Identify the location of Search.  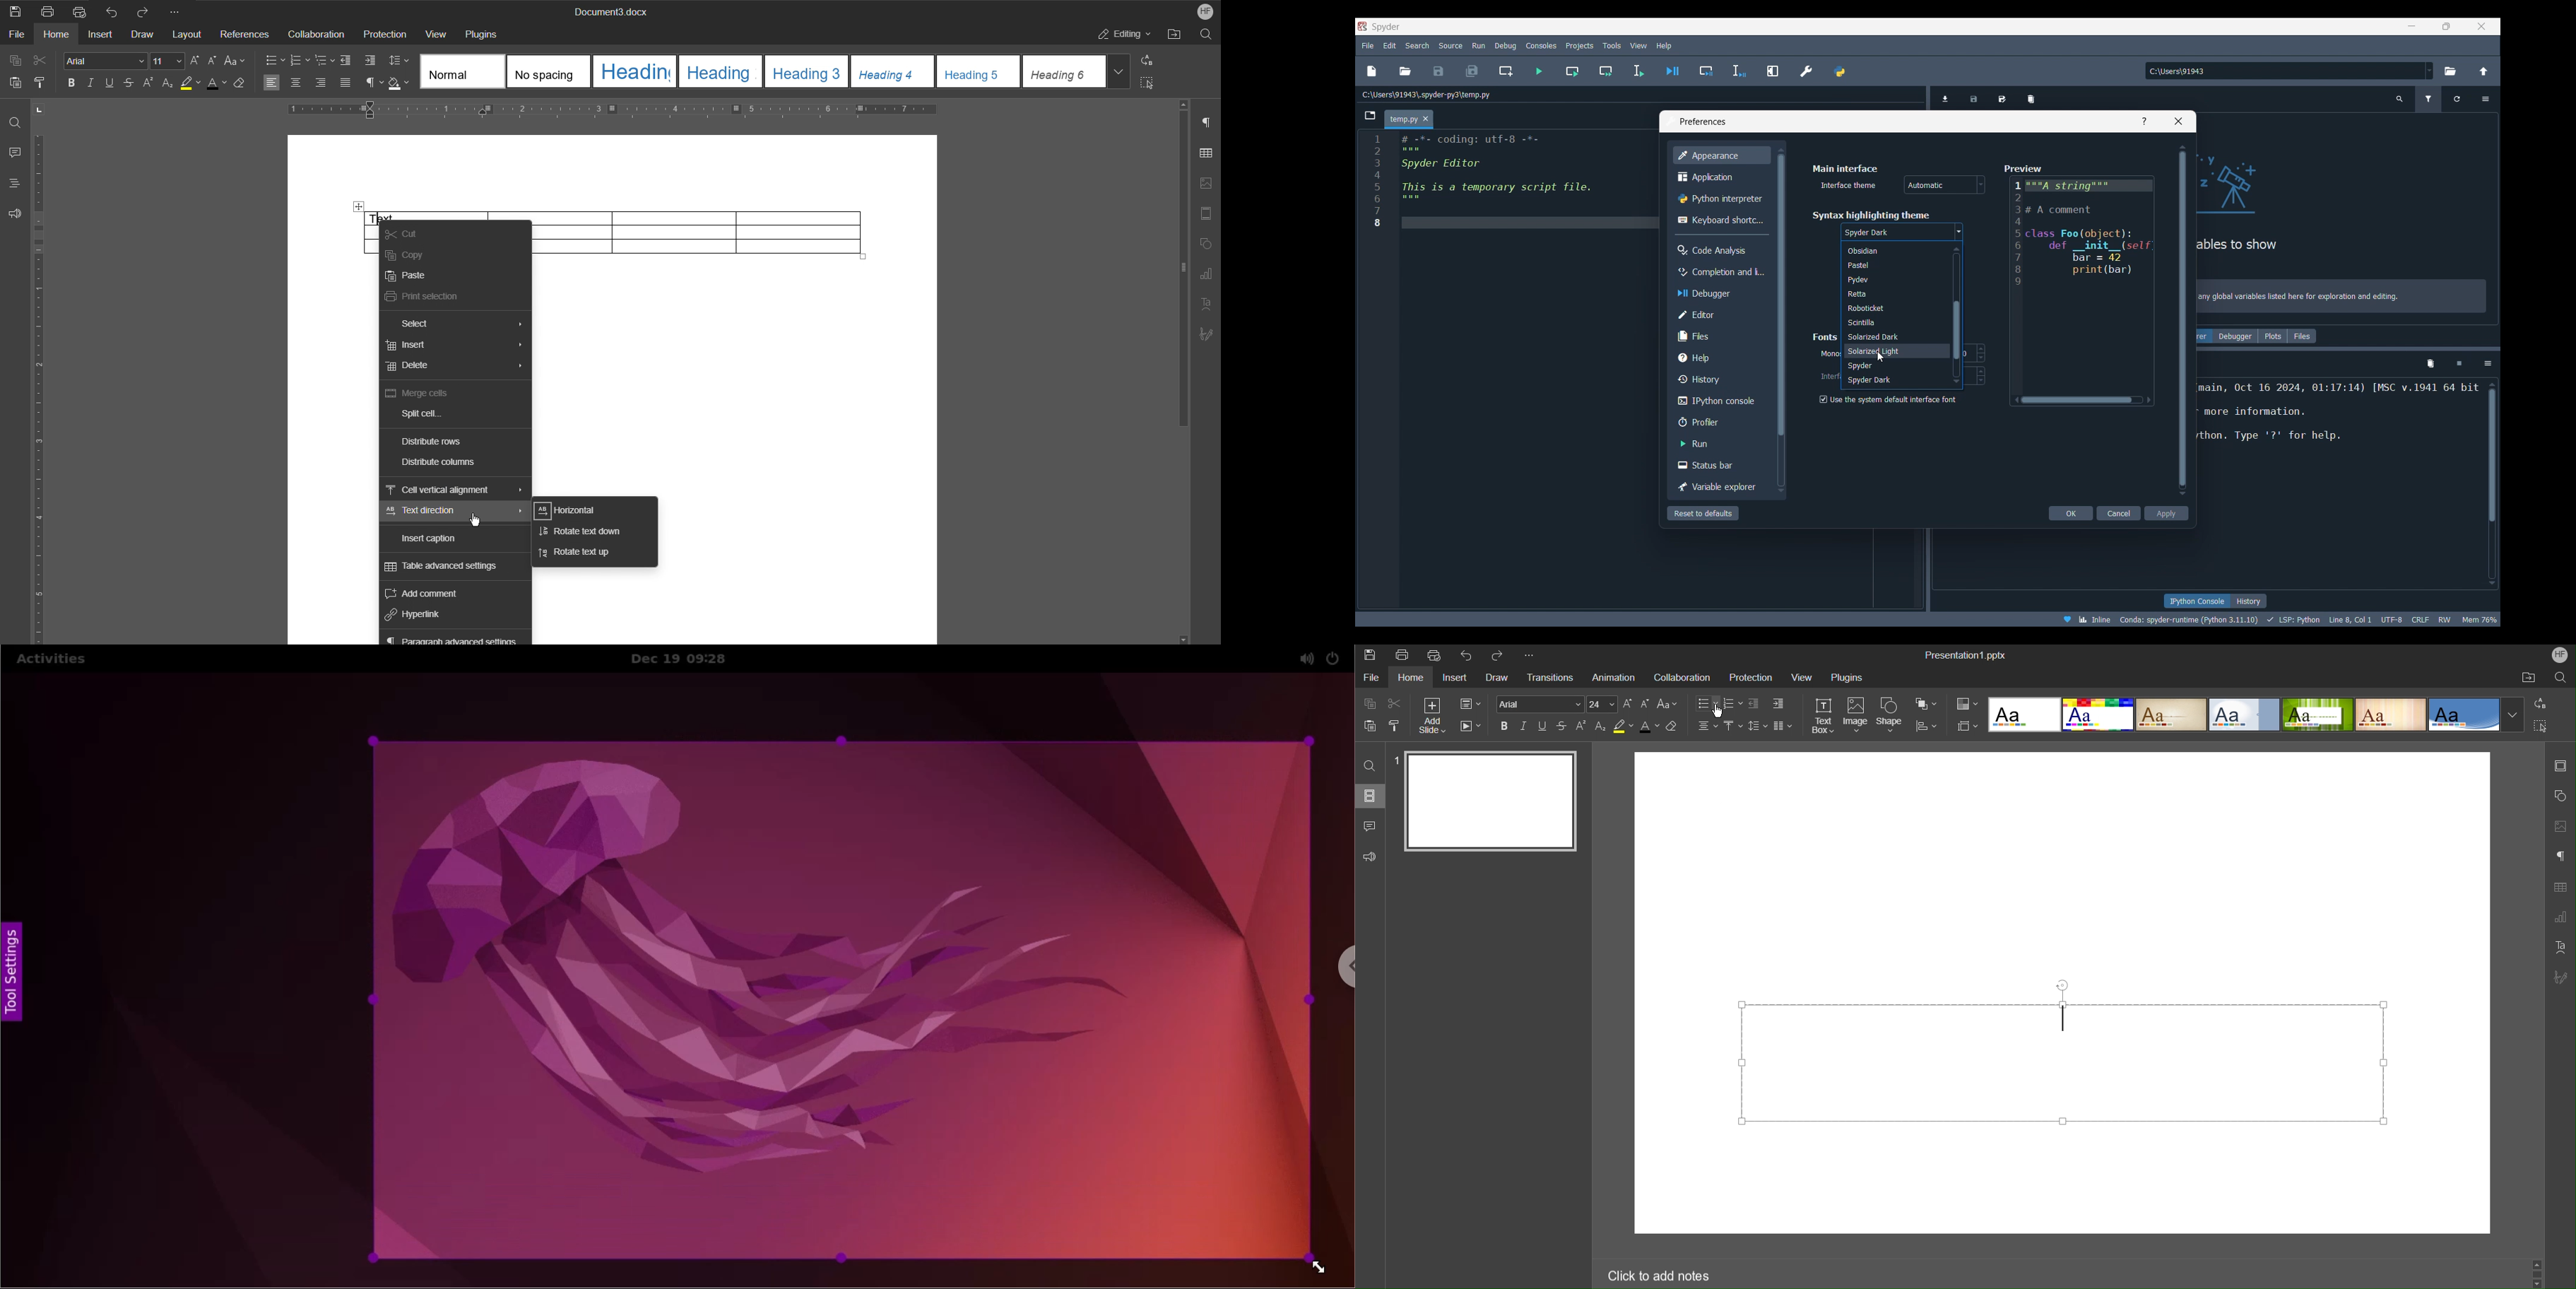
(2560, 676).